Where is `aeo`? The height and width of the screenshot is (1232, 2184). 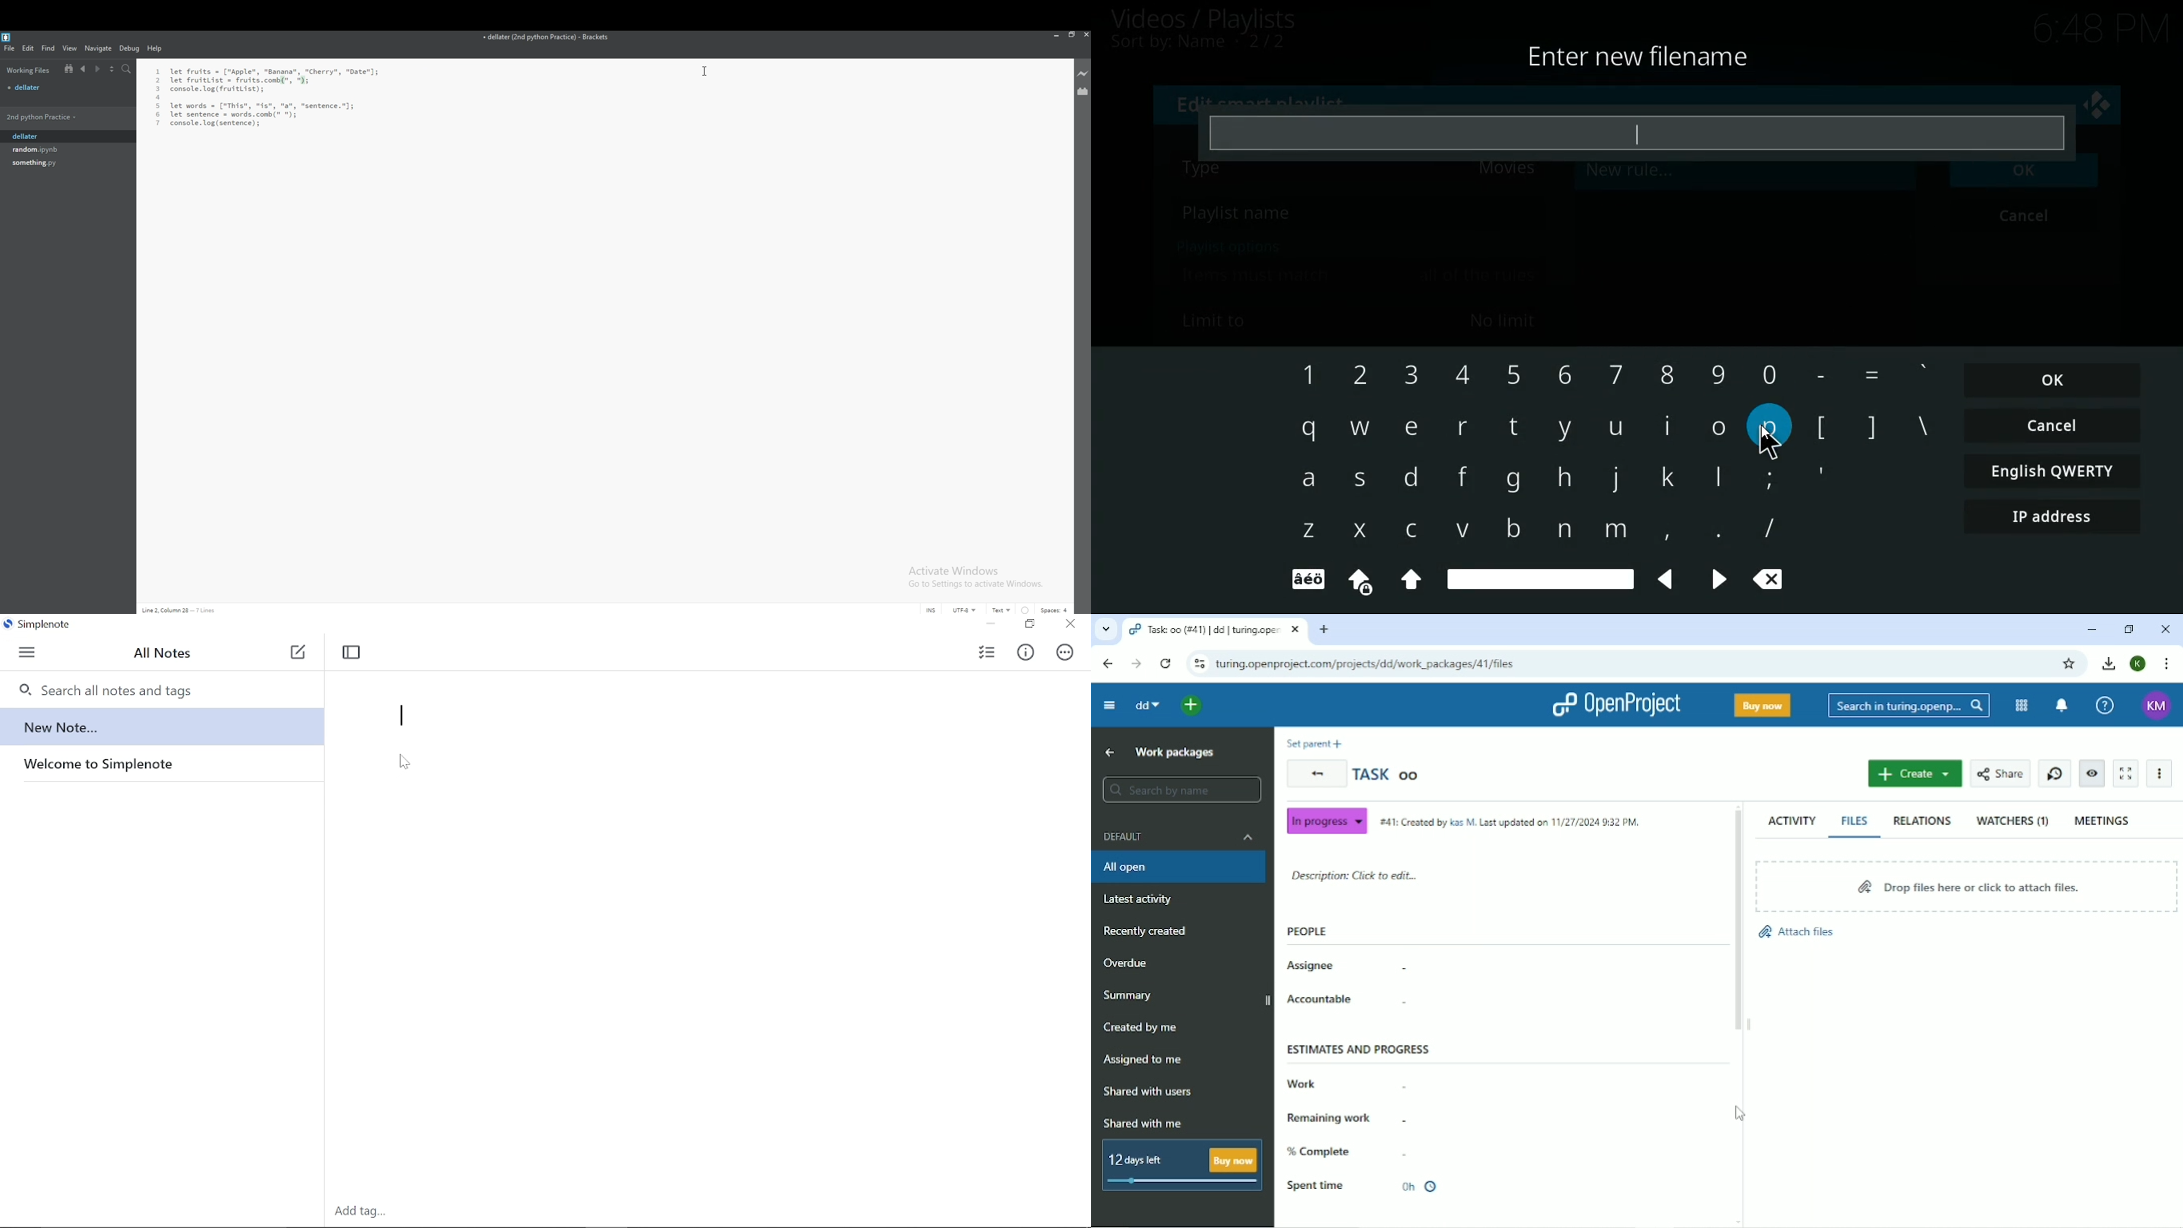 aeo is located at coordinates (1308, 581).